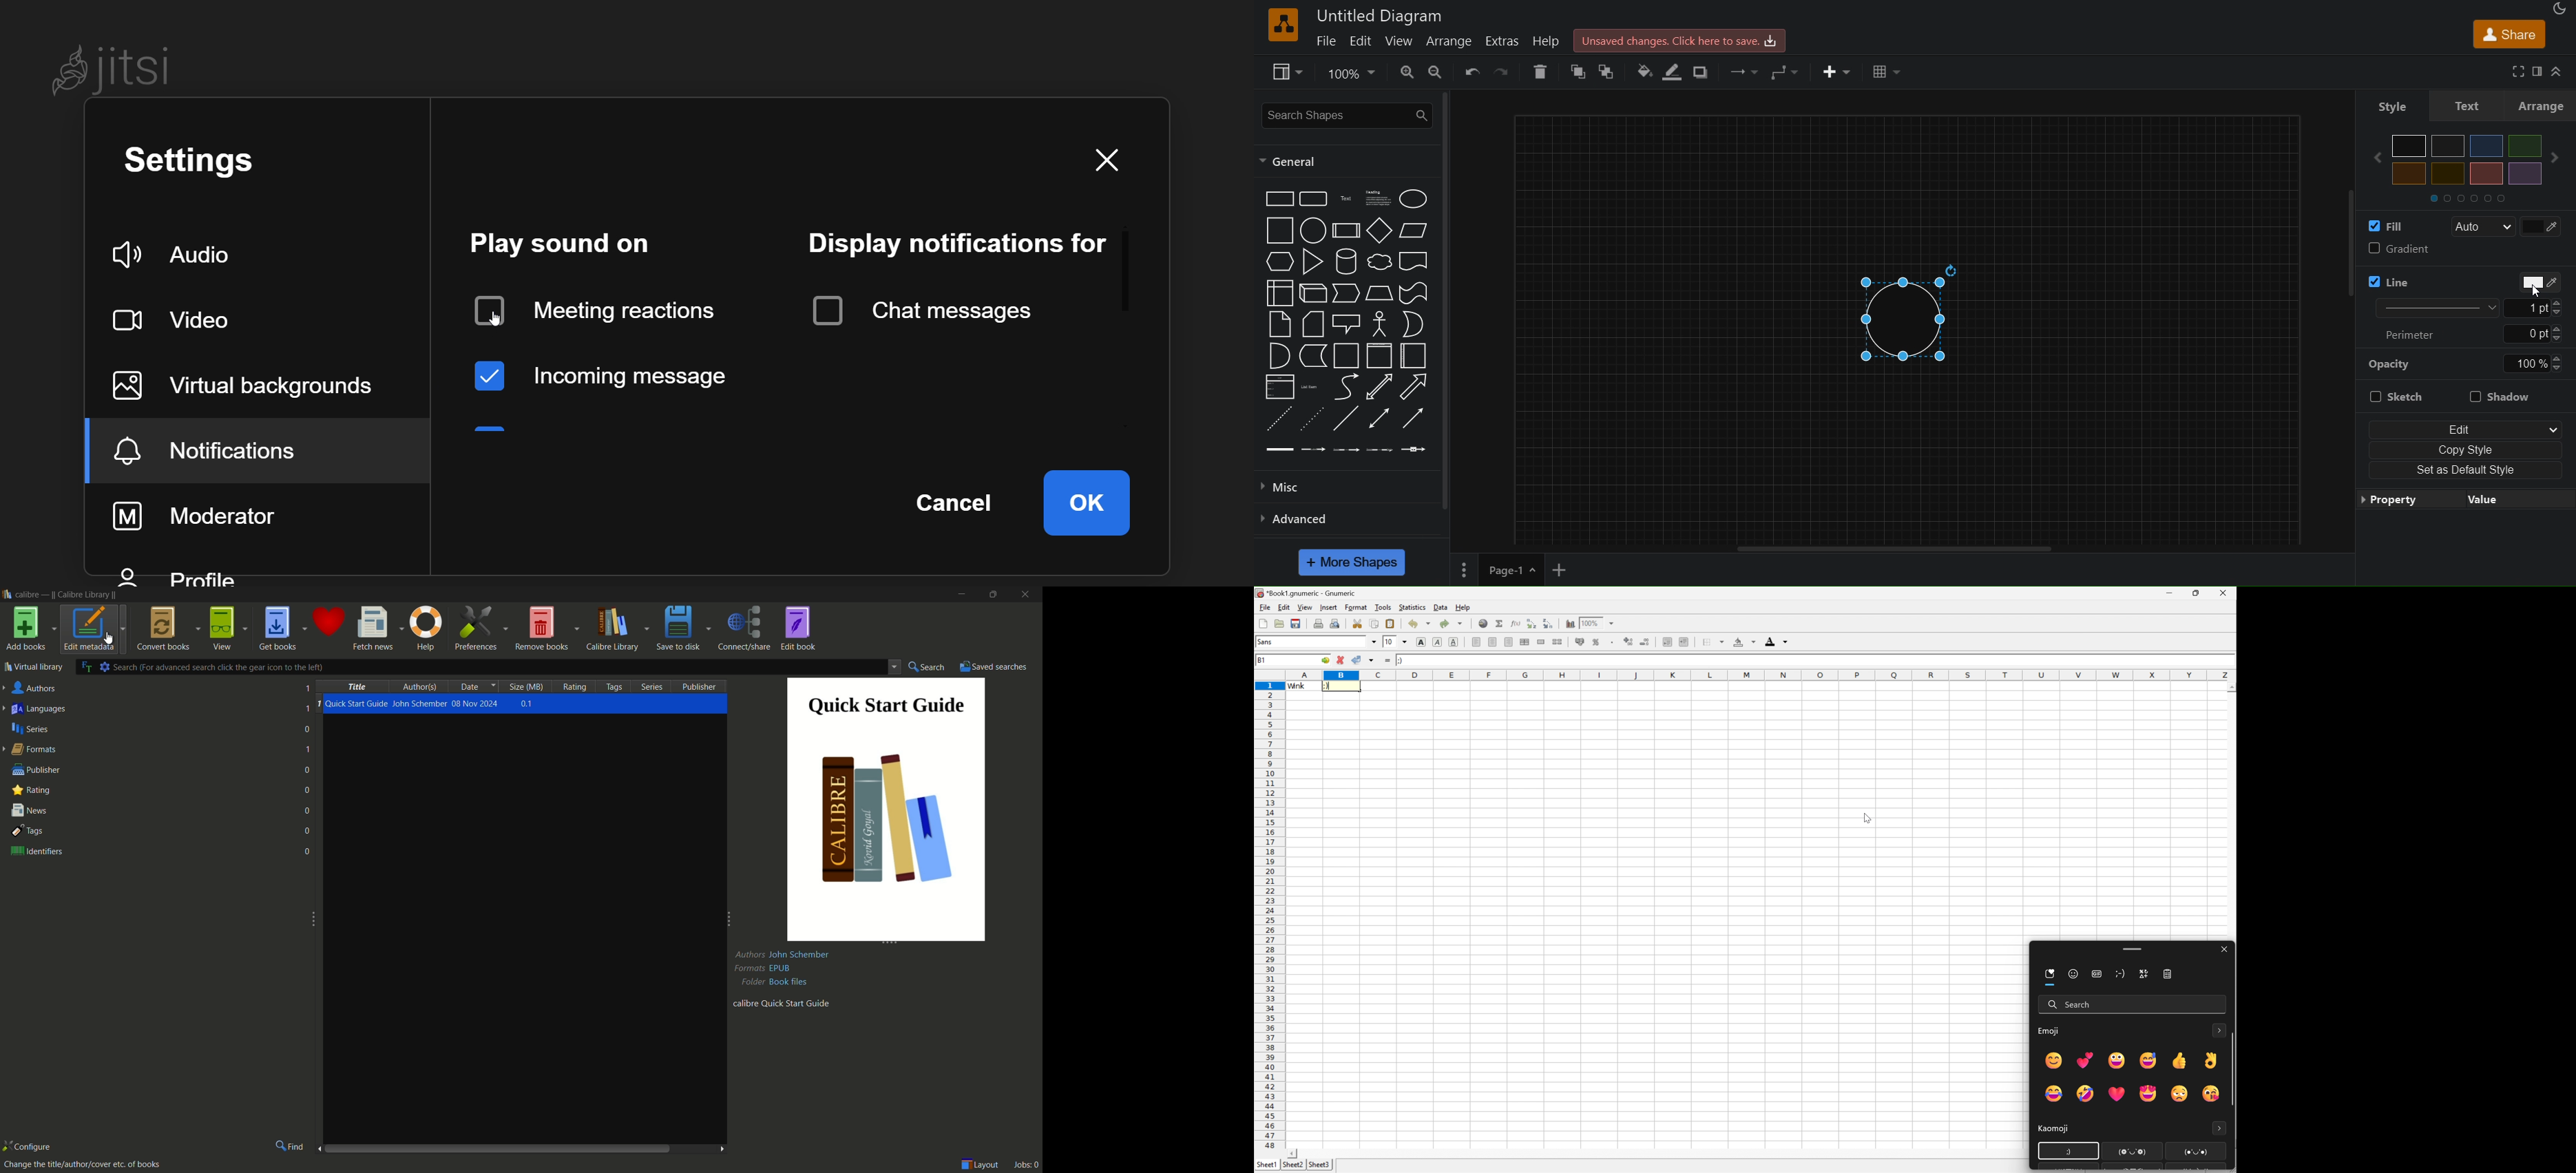 Image resolution: width=2576 pixels, height=1176 pixels. I want to click on share, so click(2509, 36).